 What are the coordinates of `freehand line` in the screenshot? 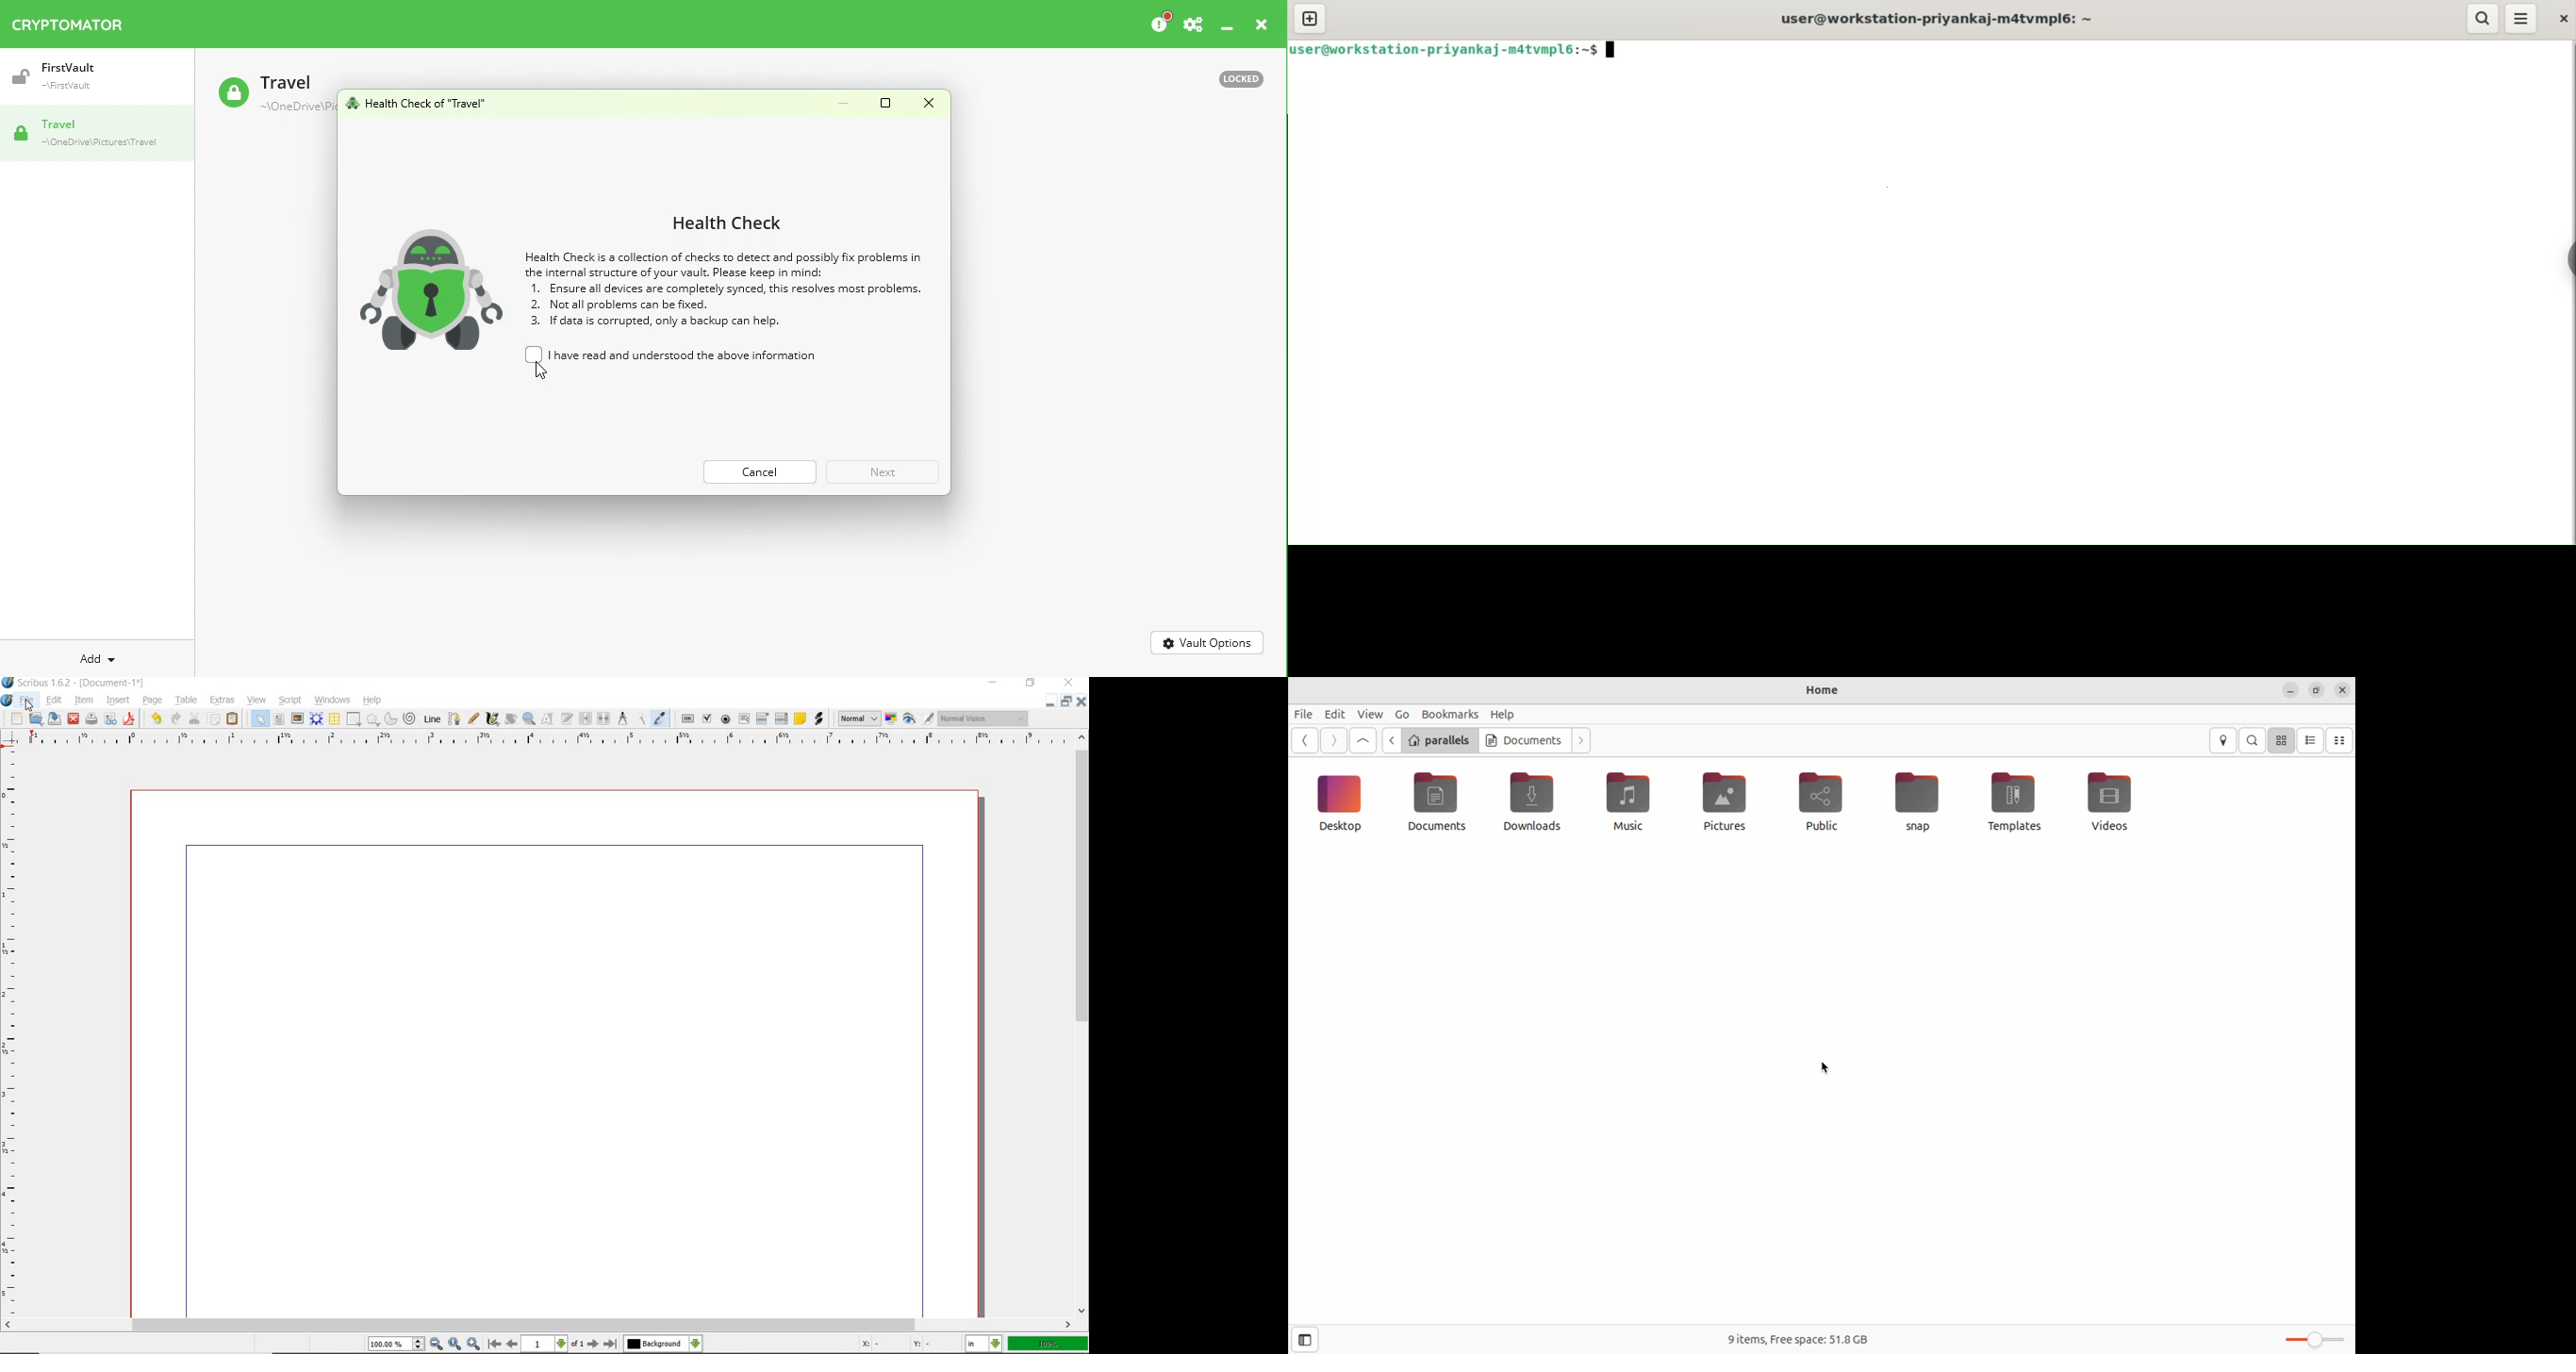 It's located at (474, 719).